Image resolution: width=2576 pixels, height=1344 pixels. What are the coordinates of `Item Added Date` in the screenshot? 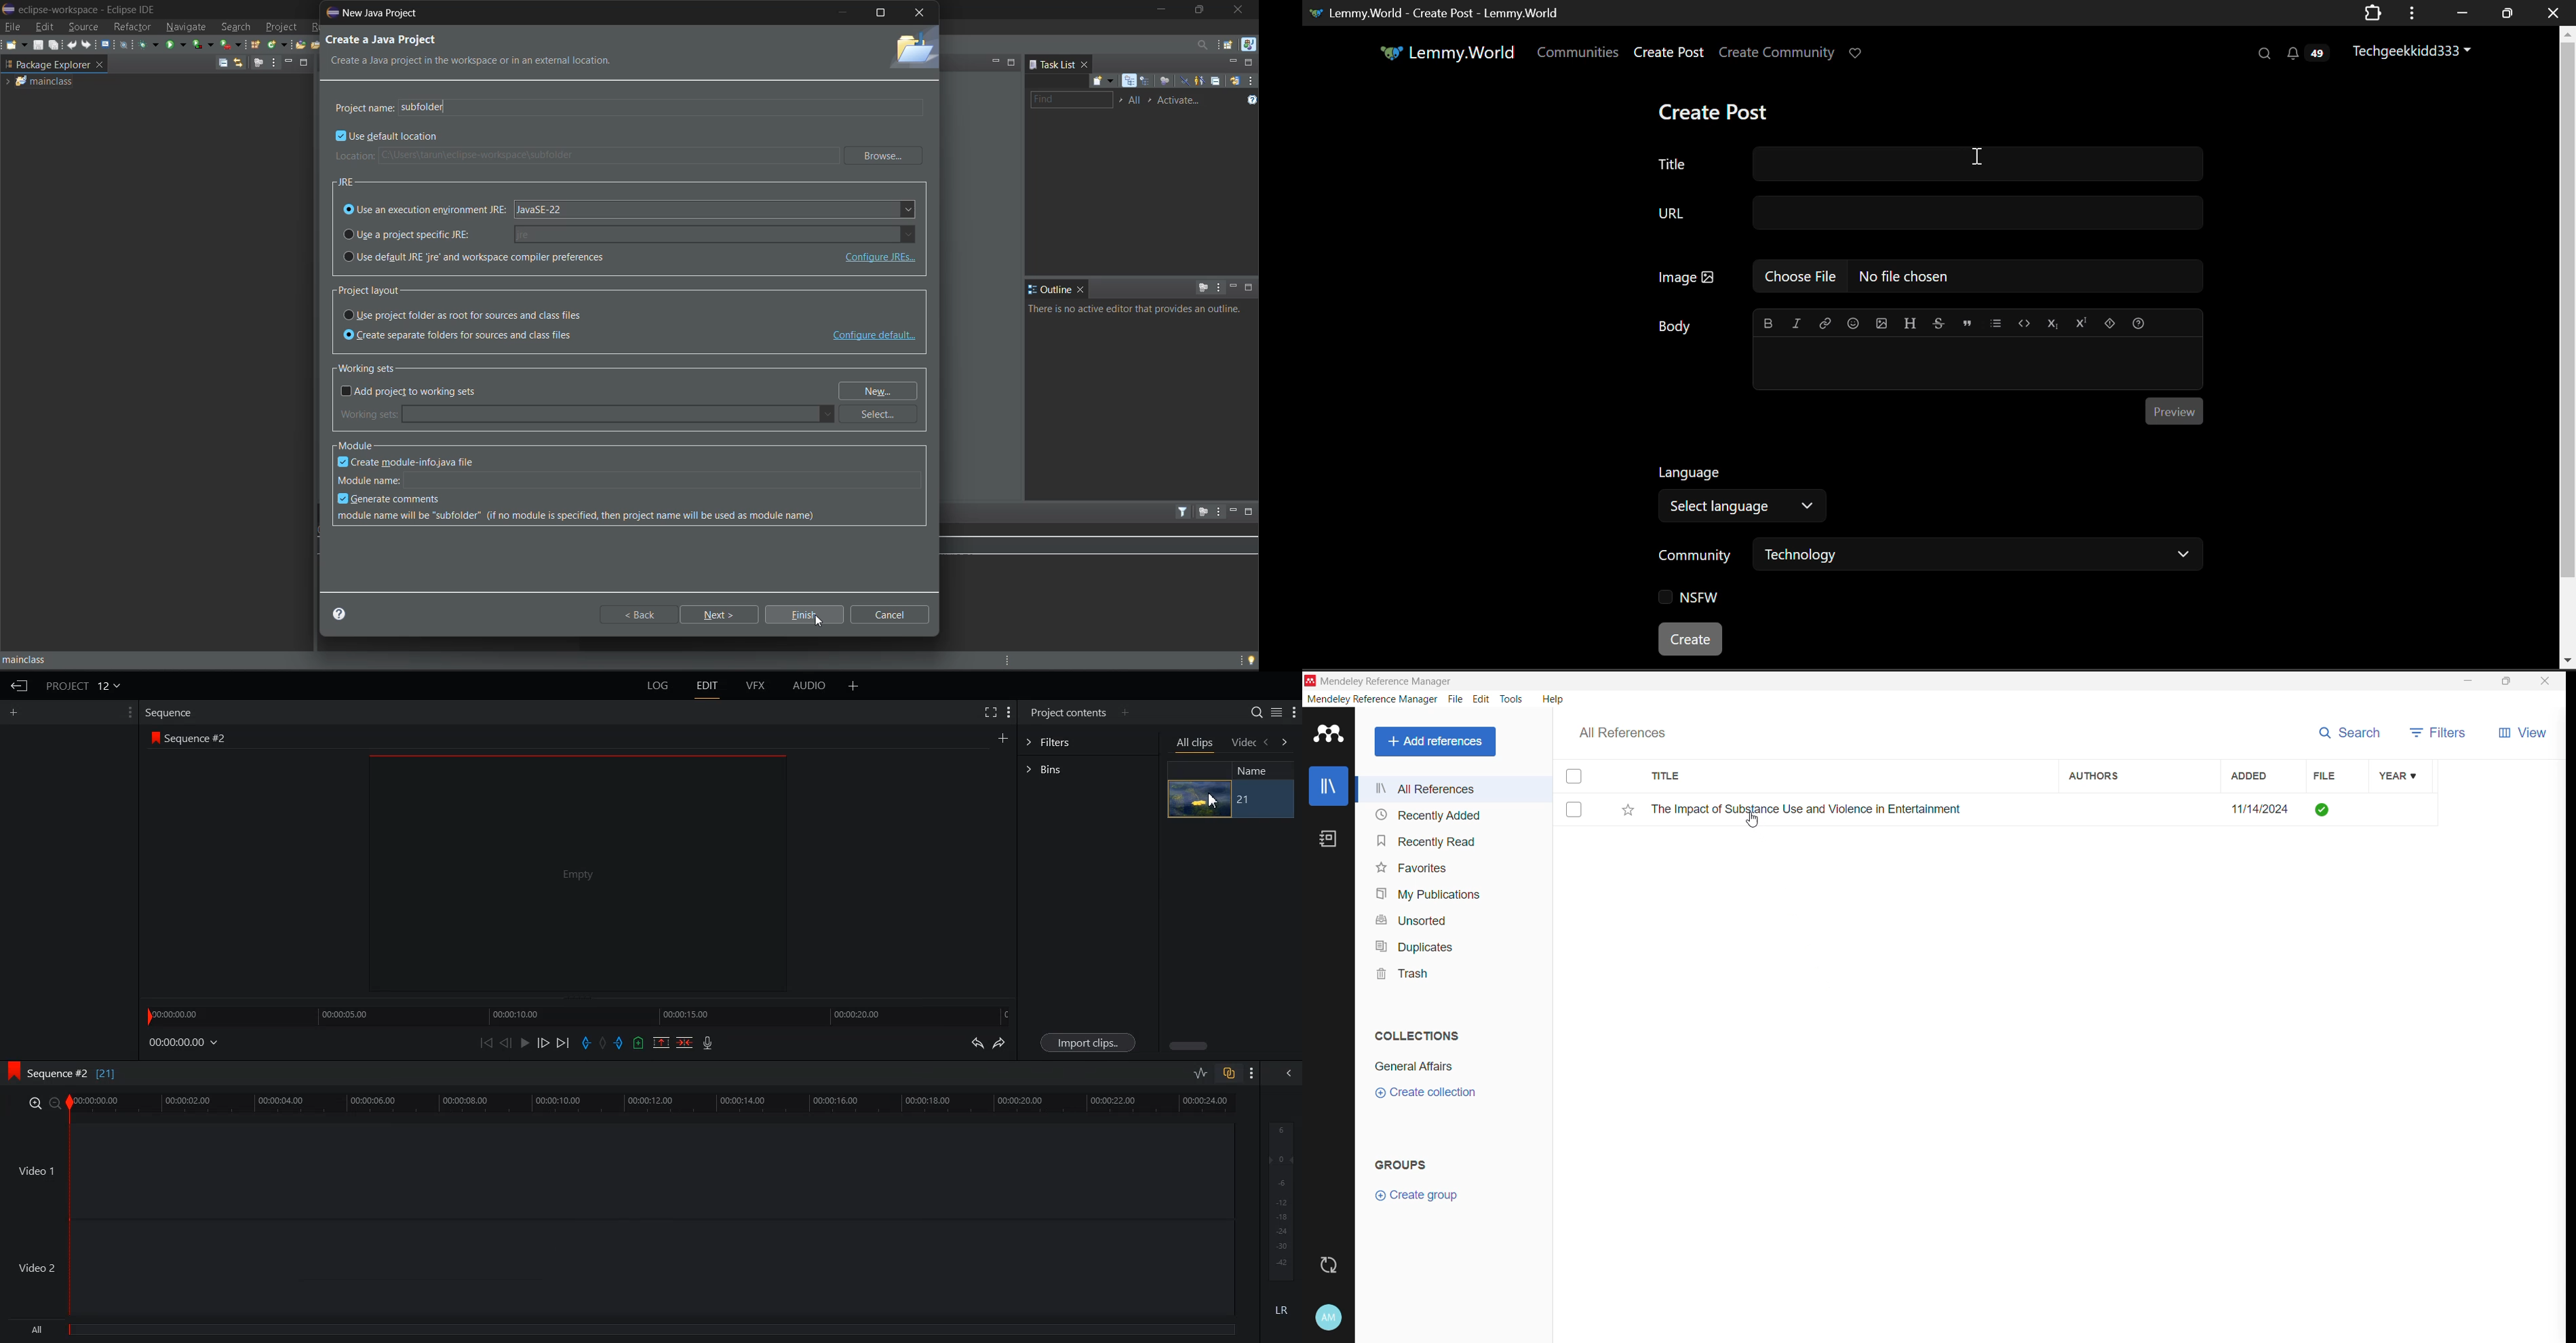 It's located at (2263, 808).